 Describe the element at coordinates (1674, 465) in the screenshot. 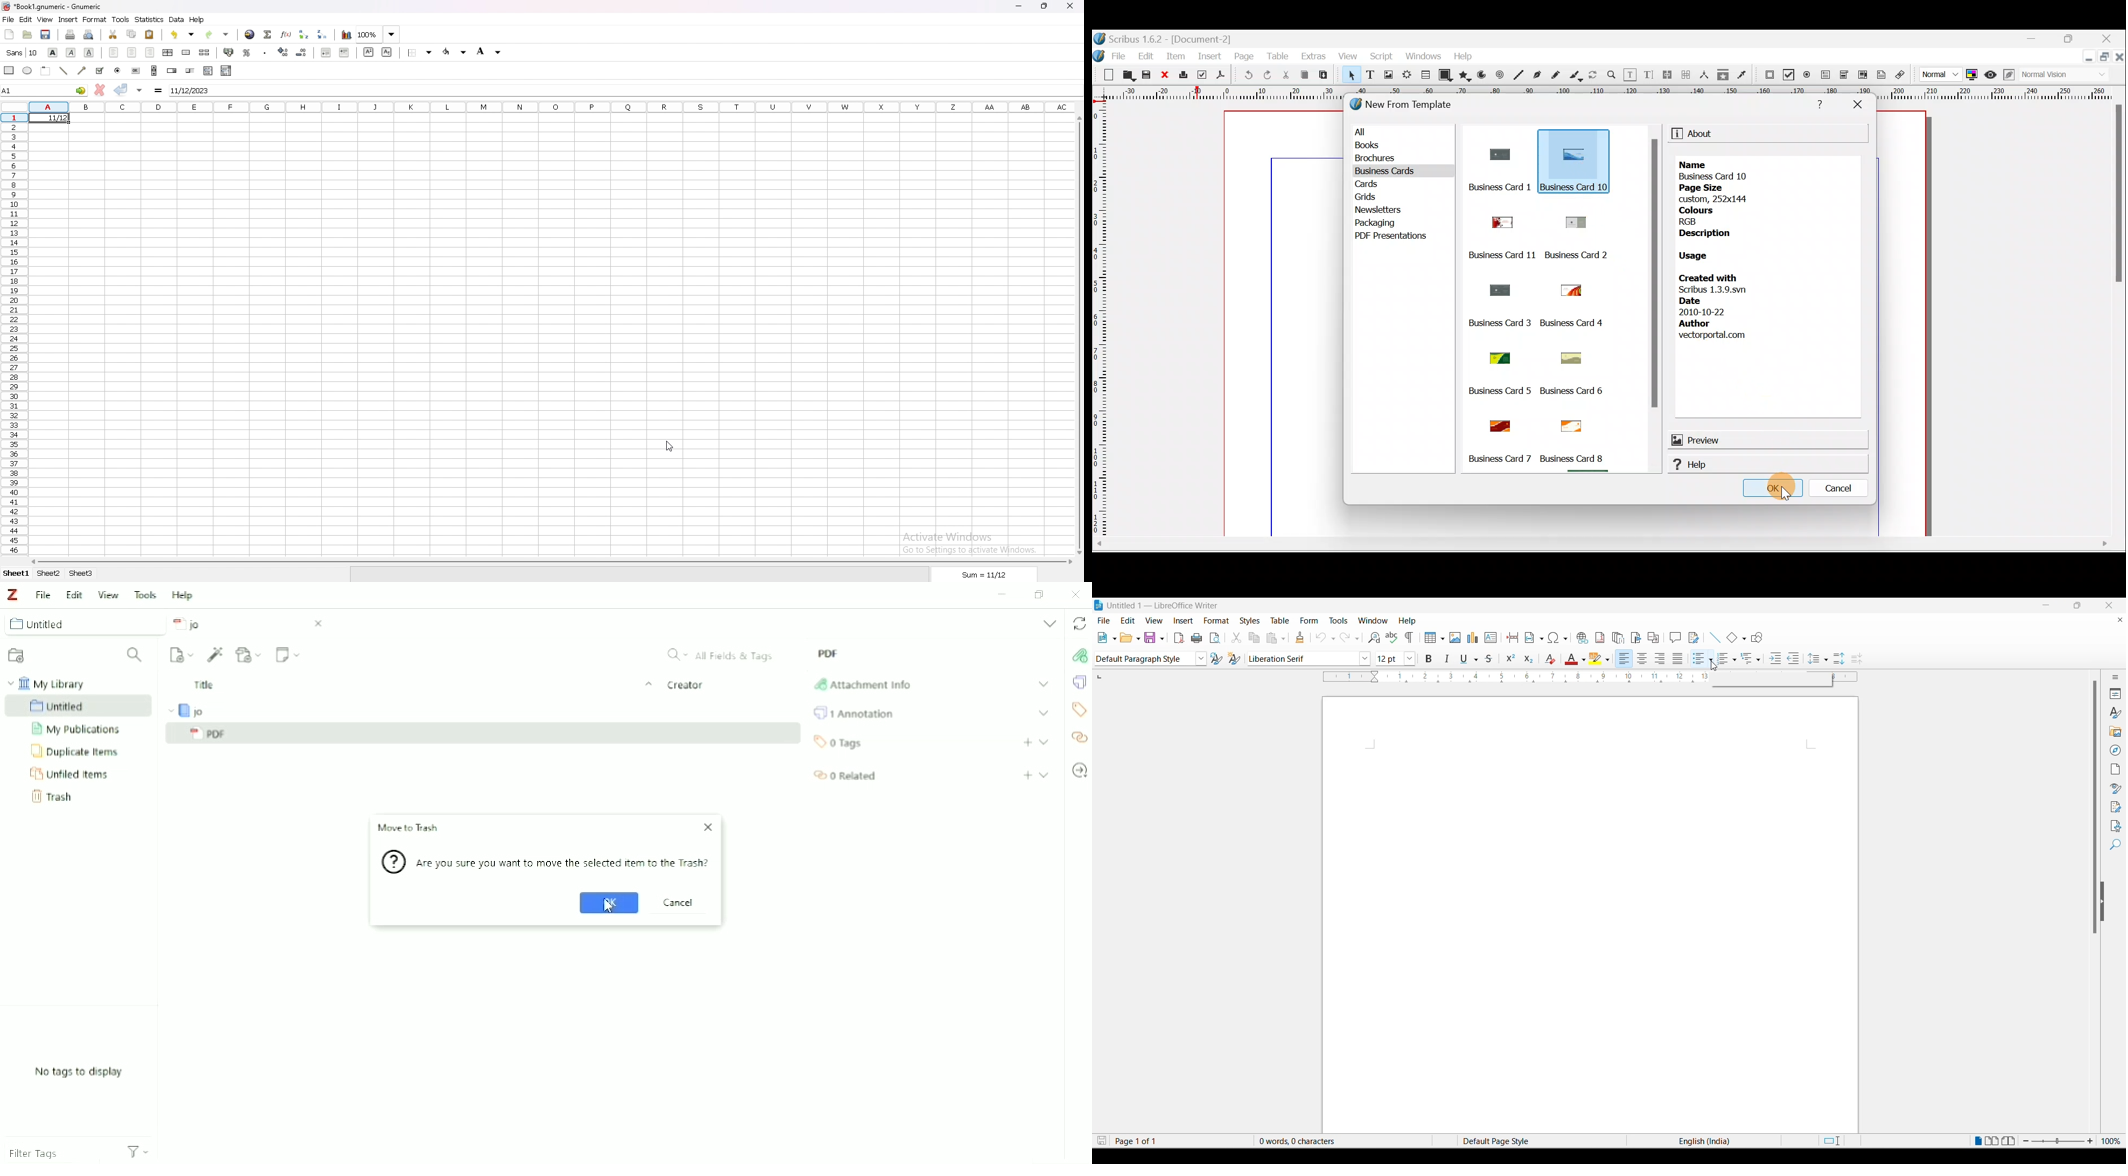

I see `help logo` at that location.